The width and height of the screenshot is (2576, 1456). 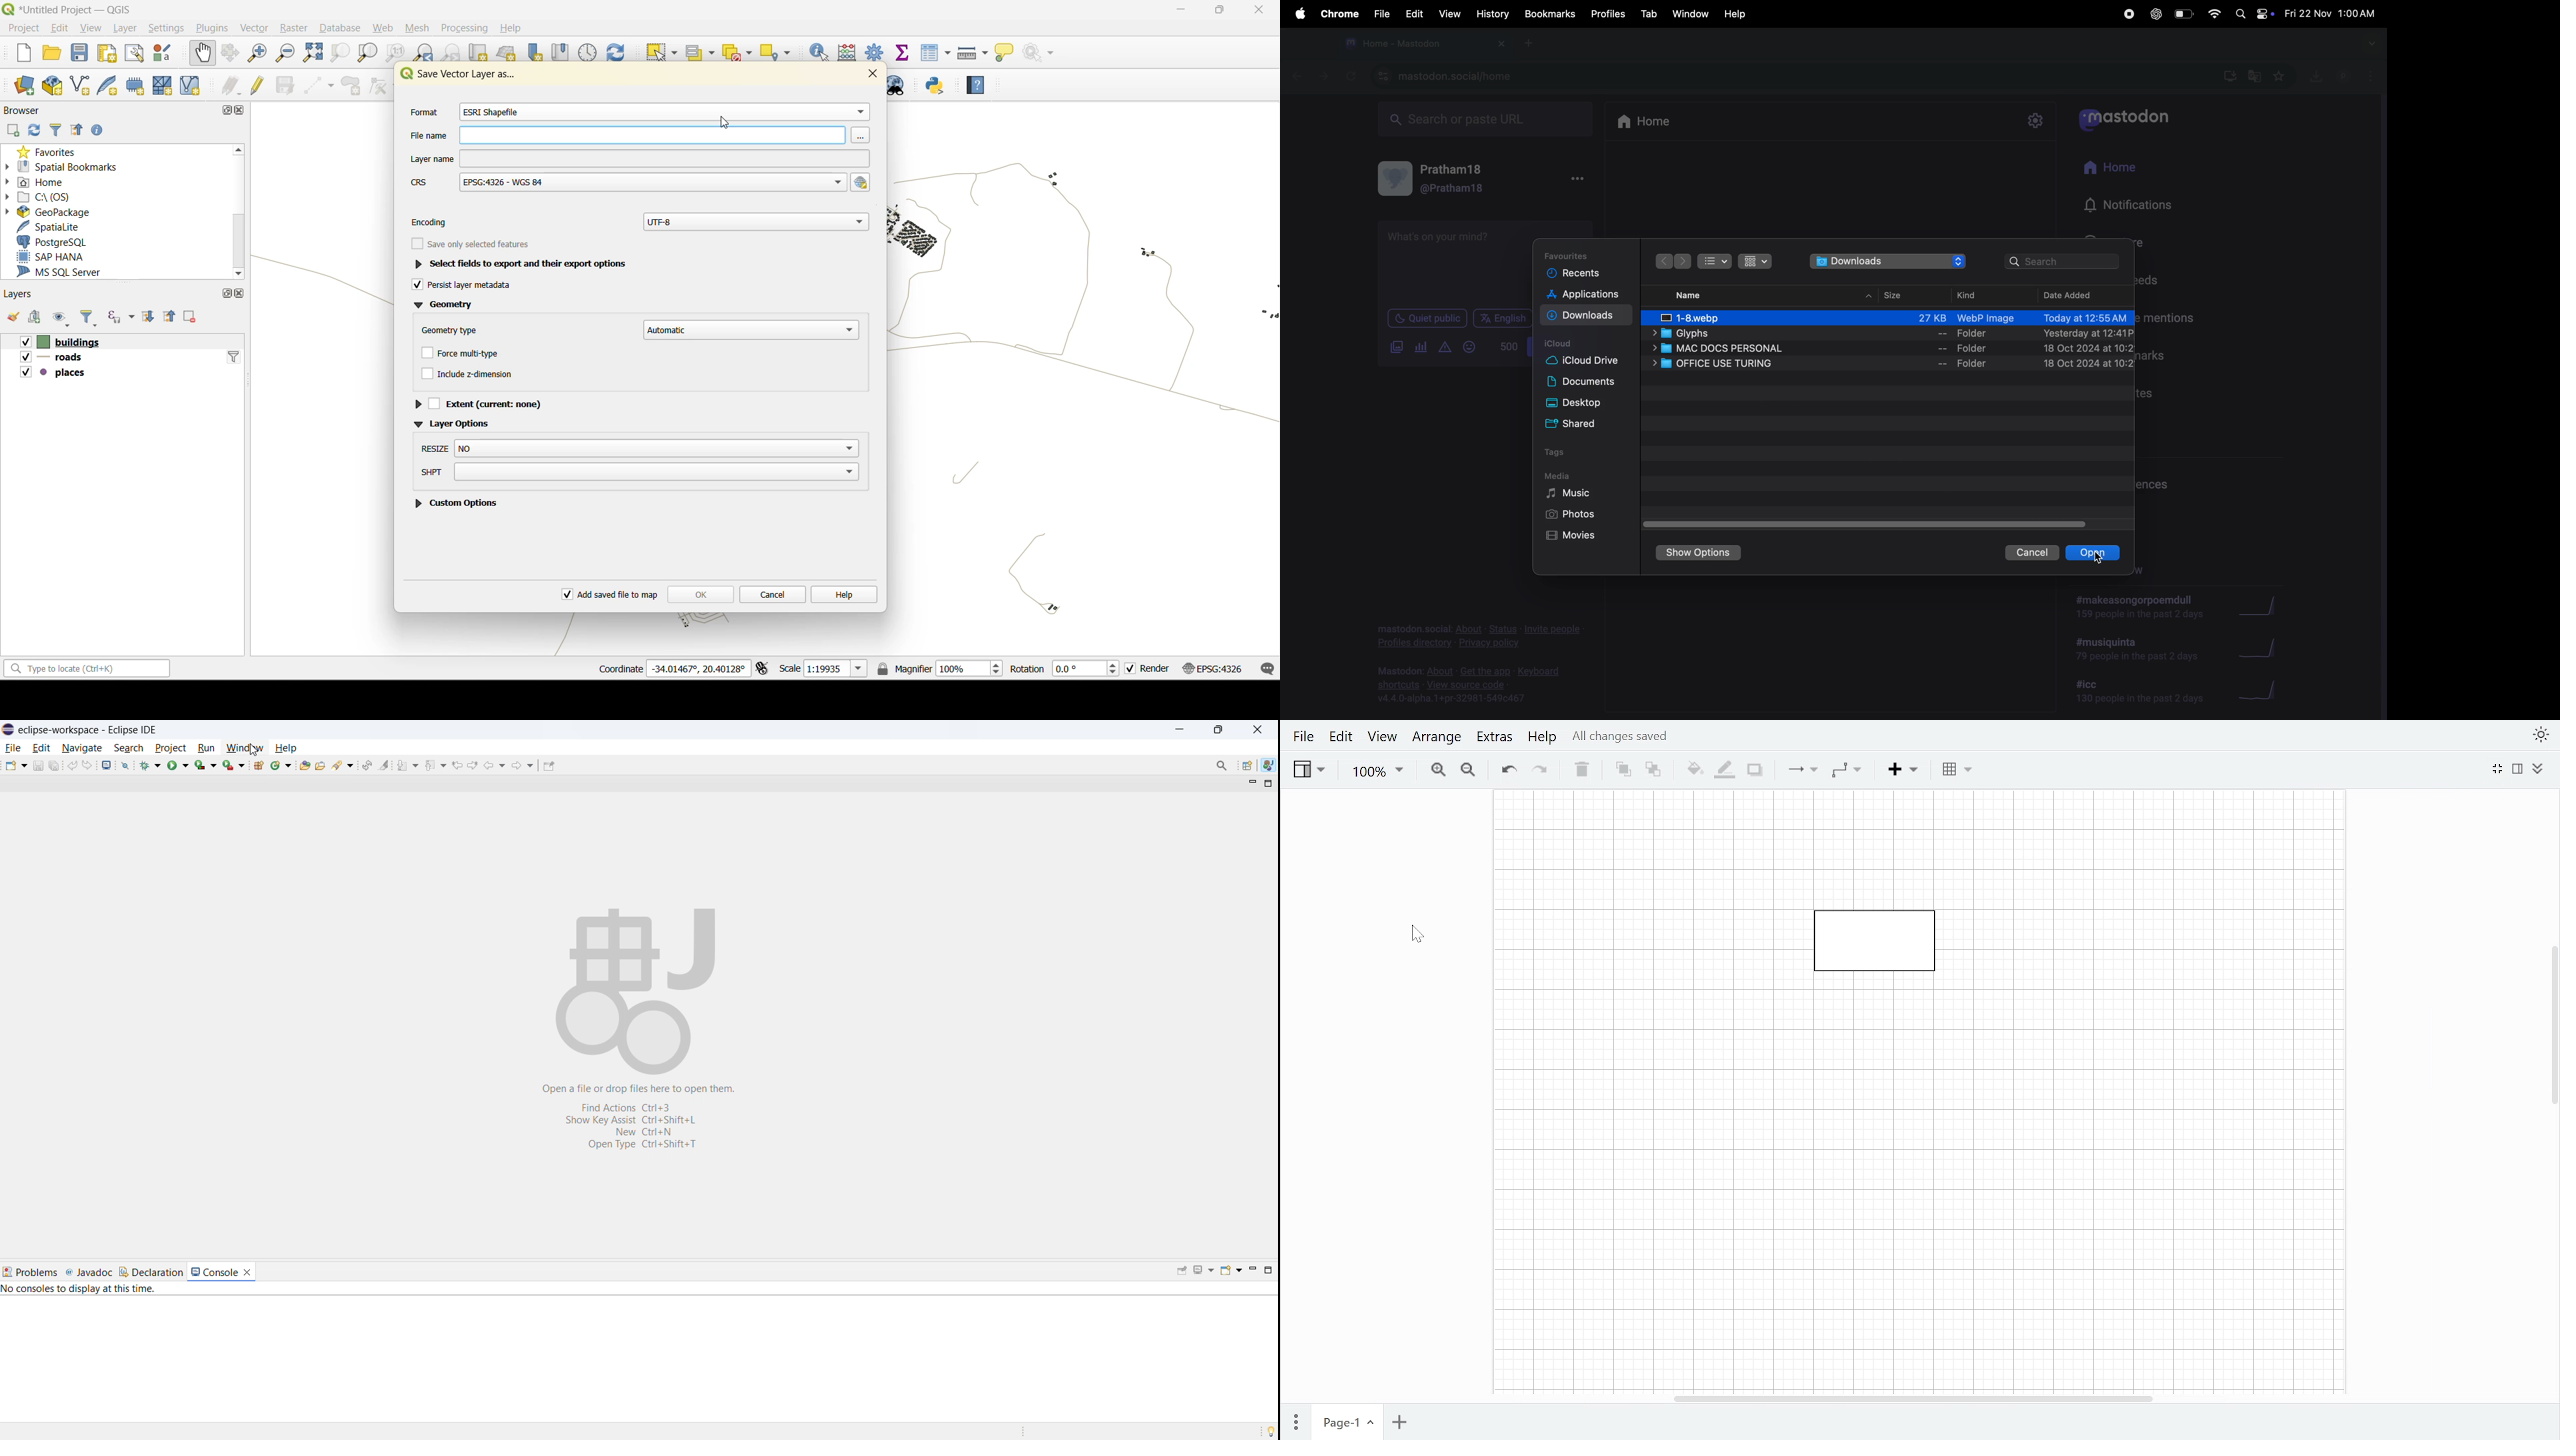 What do you see at coordinates (1698, 296) in the screenshot?
I see `name` at bounding box center [1698, 296].